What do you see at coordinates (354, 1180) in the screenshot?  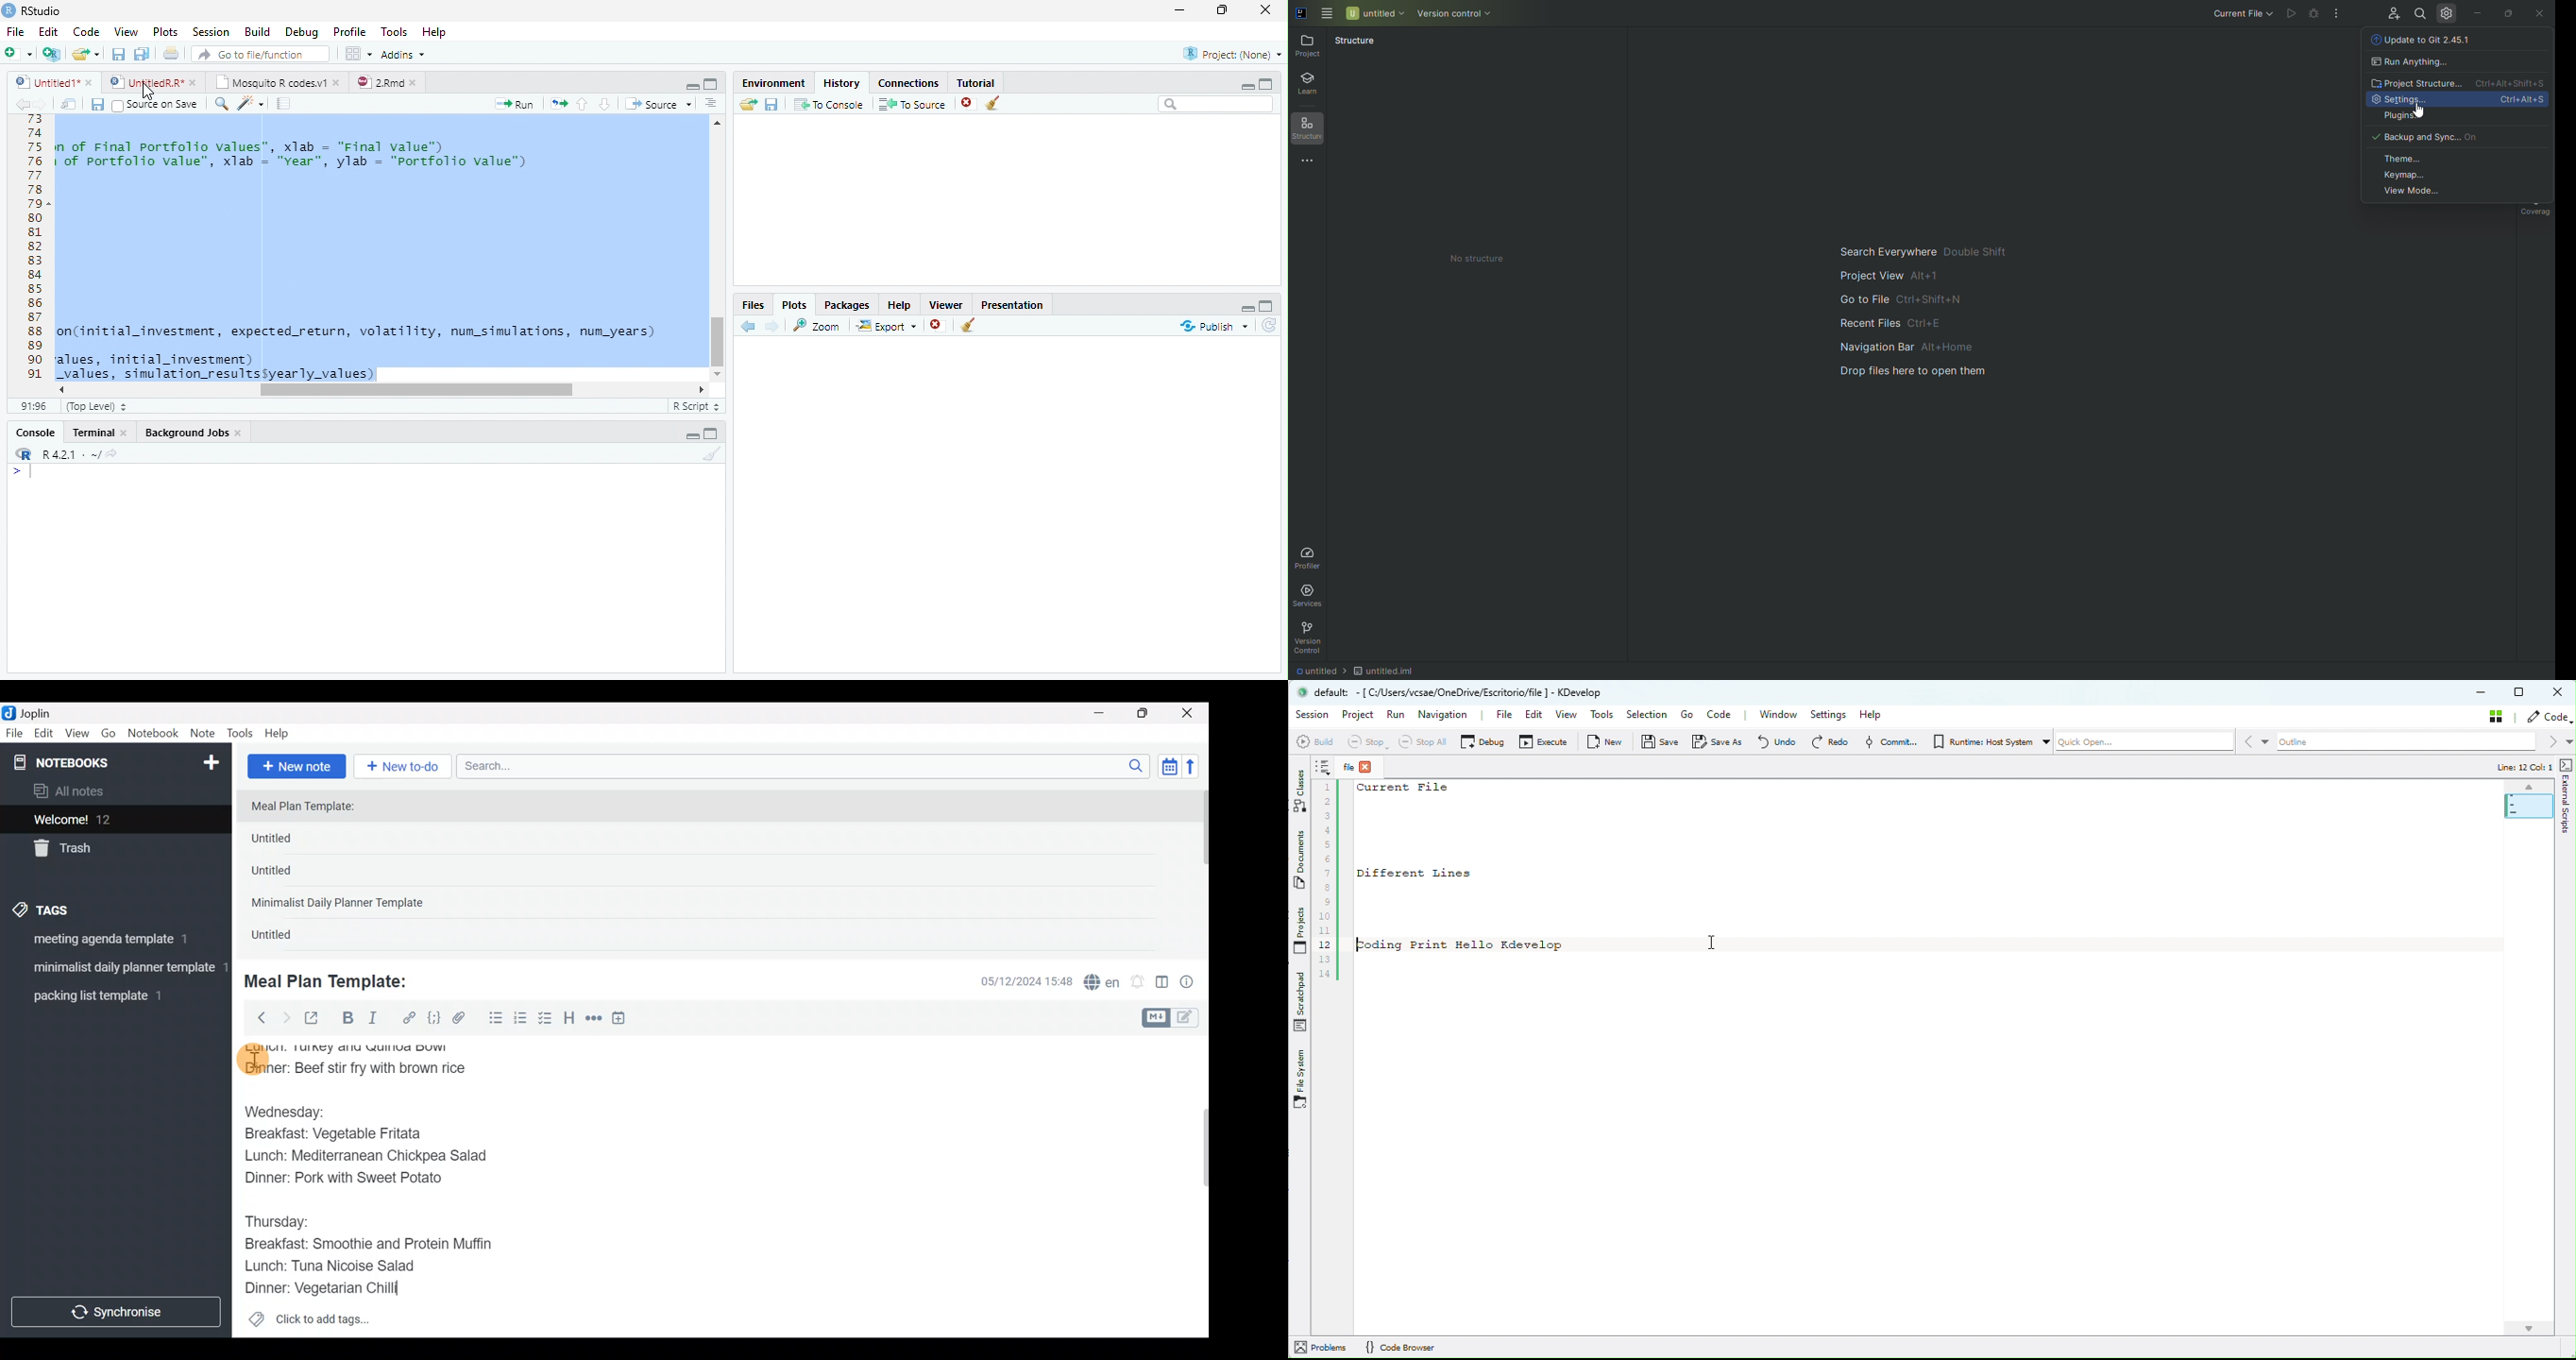 I see `Dinner: Pork with Sweet Potato` at bounding box center [354, 1180].